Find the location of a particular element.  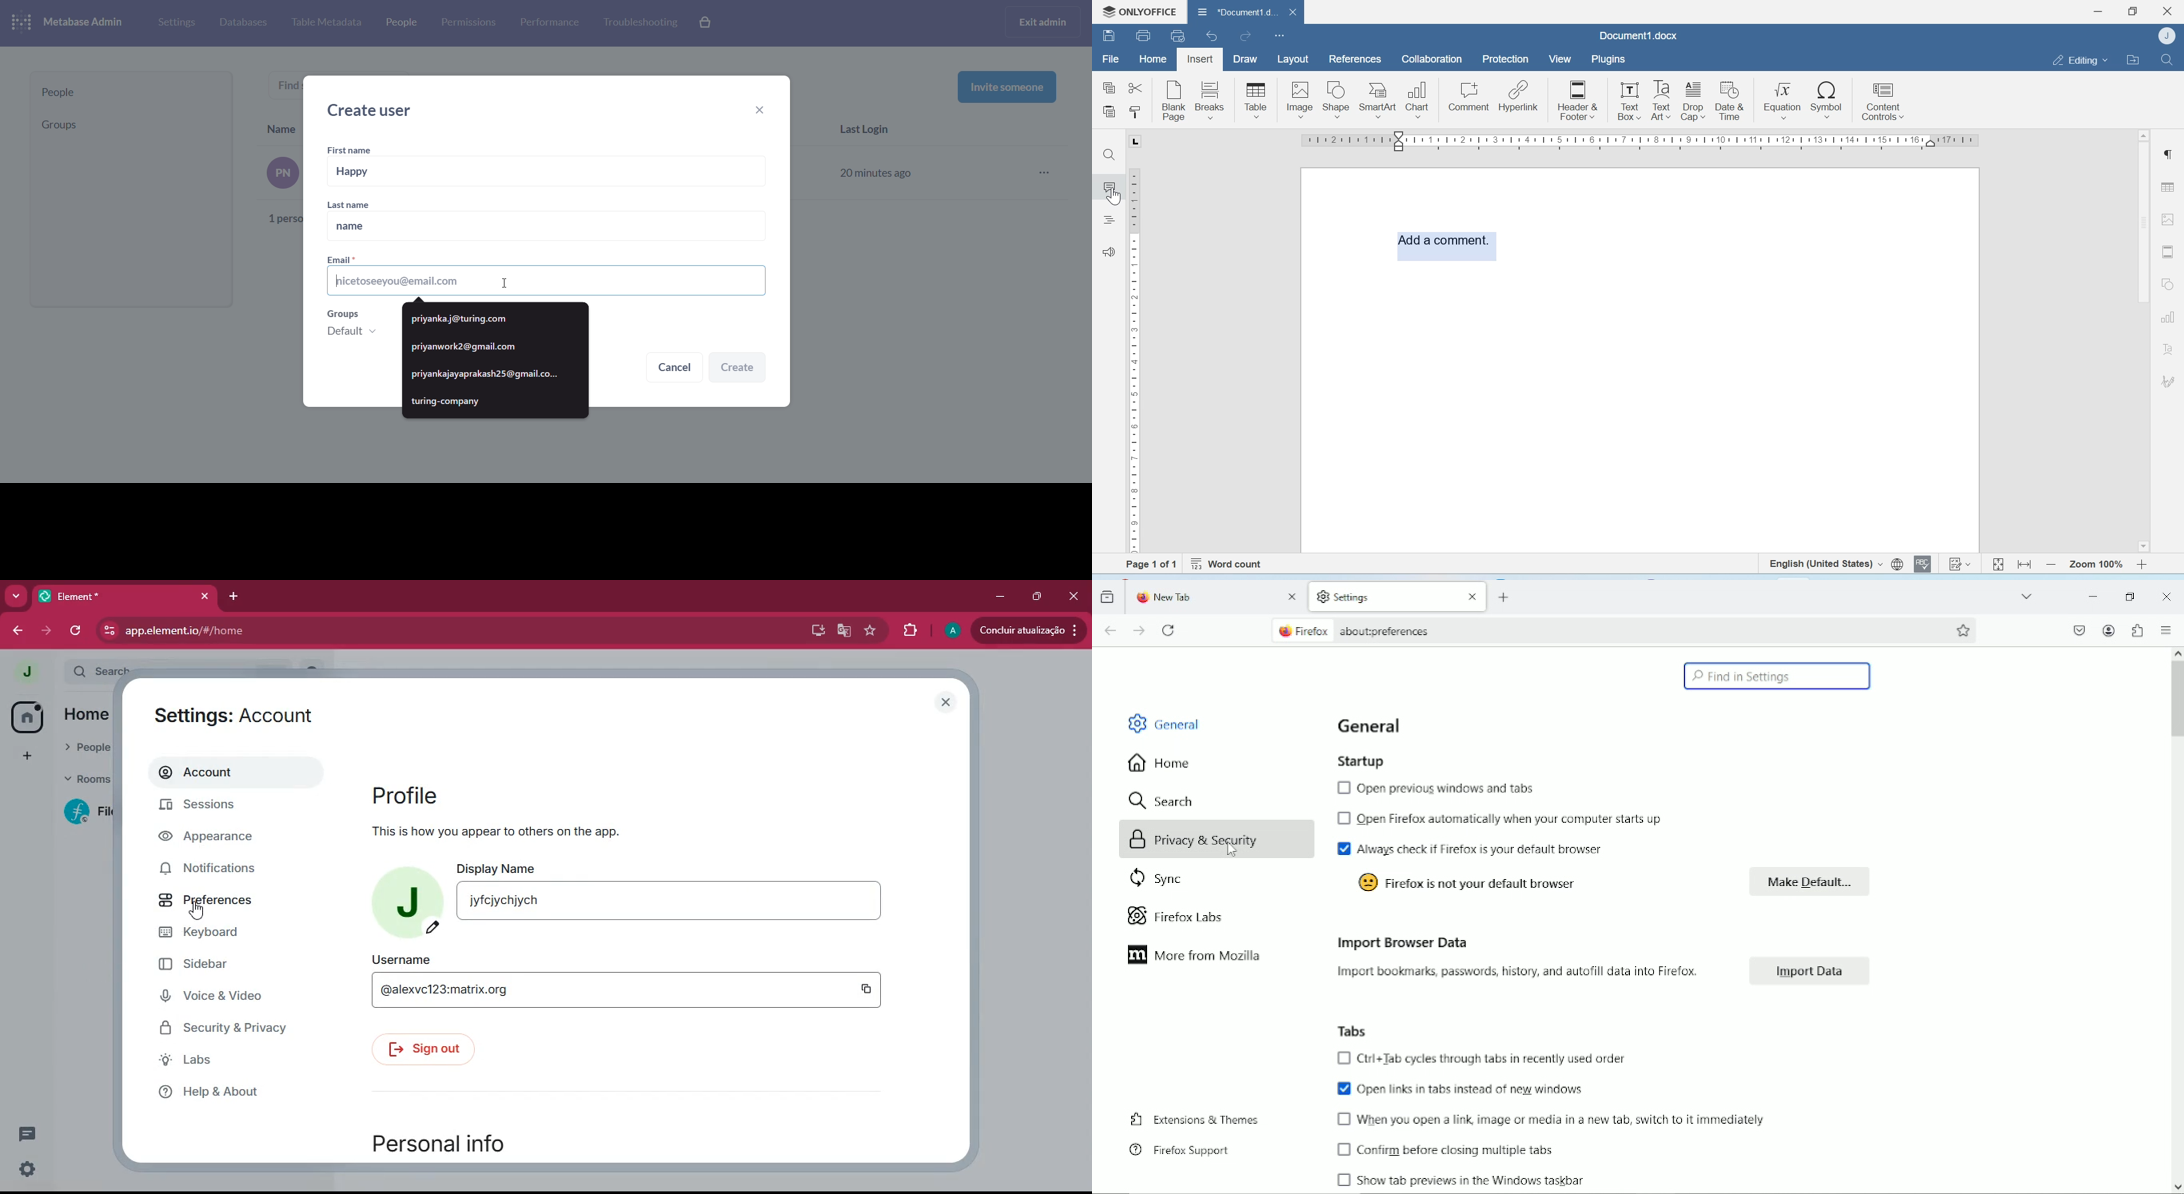

display name is located at coordinates (503, 869).